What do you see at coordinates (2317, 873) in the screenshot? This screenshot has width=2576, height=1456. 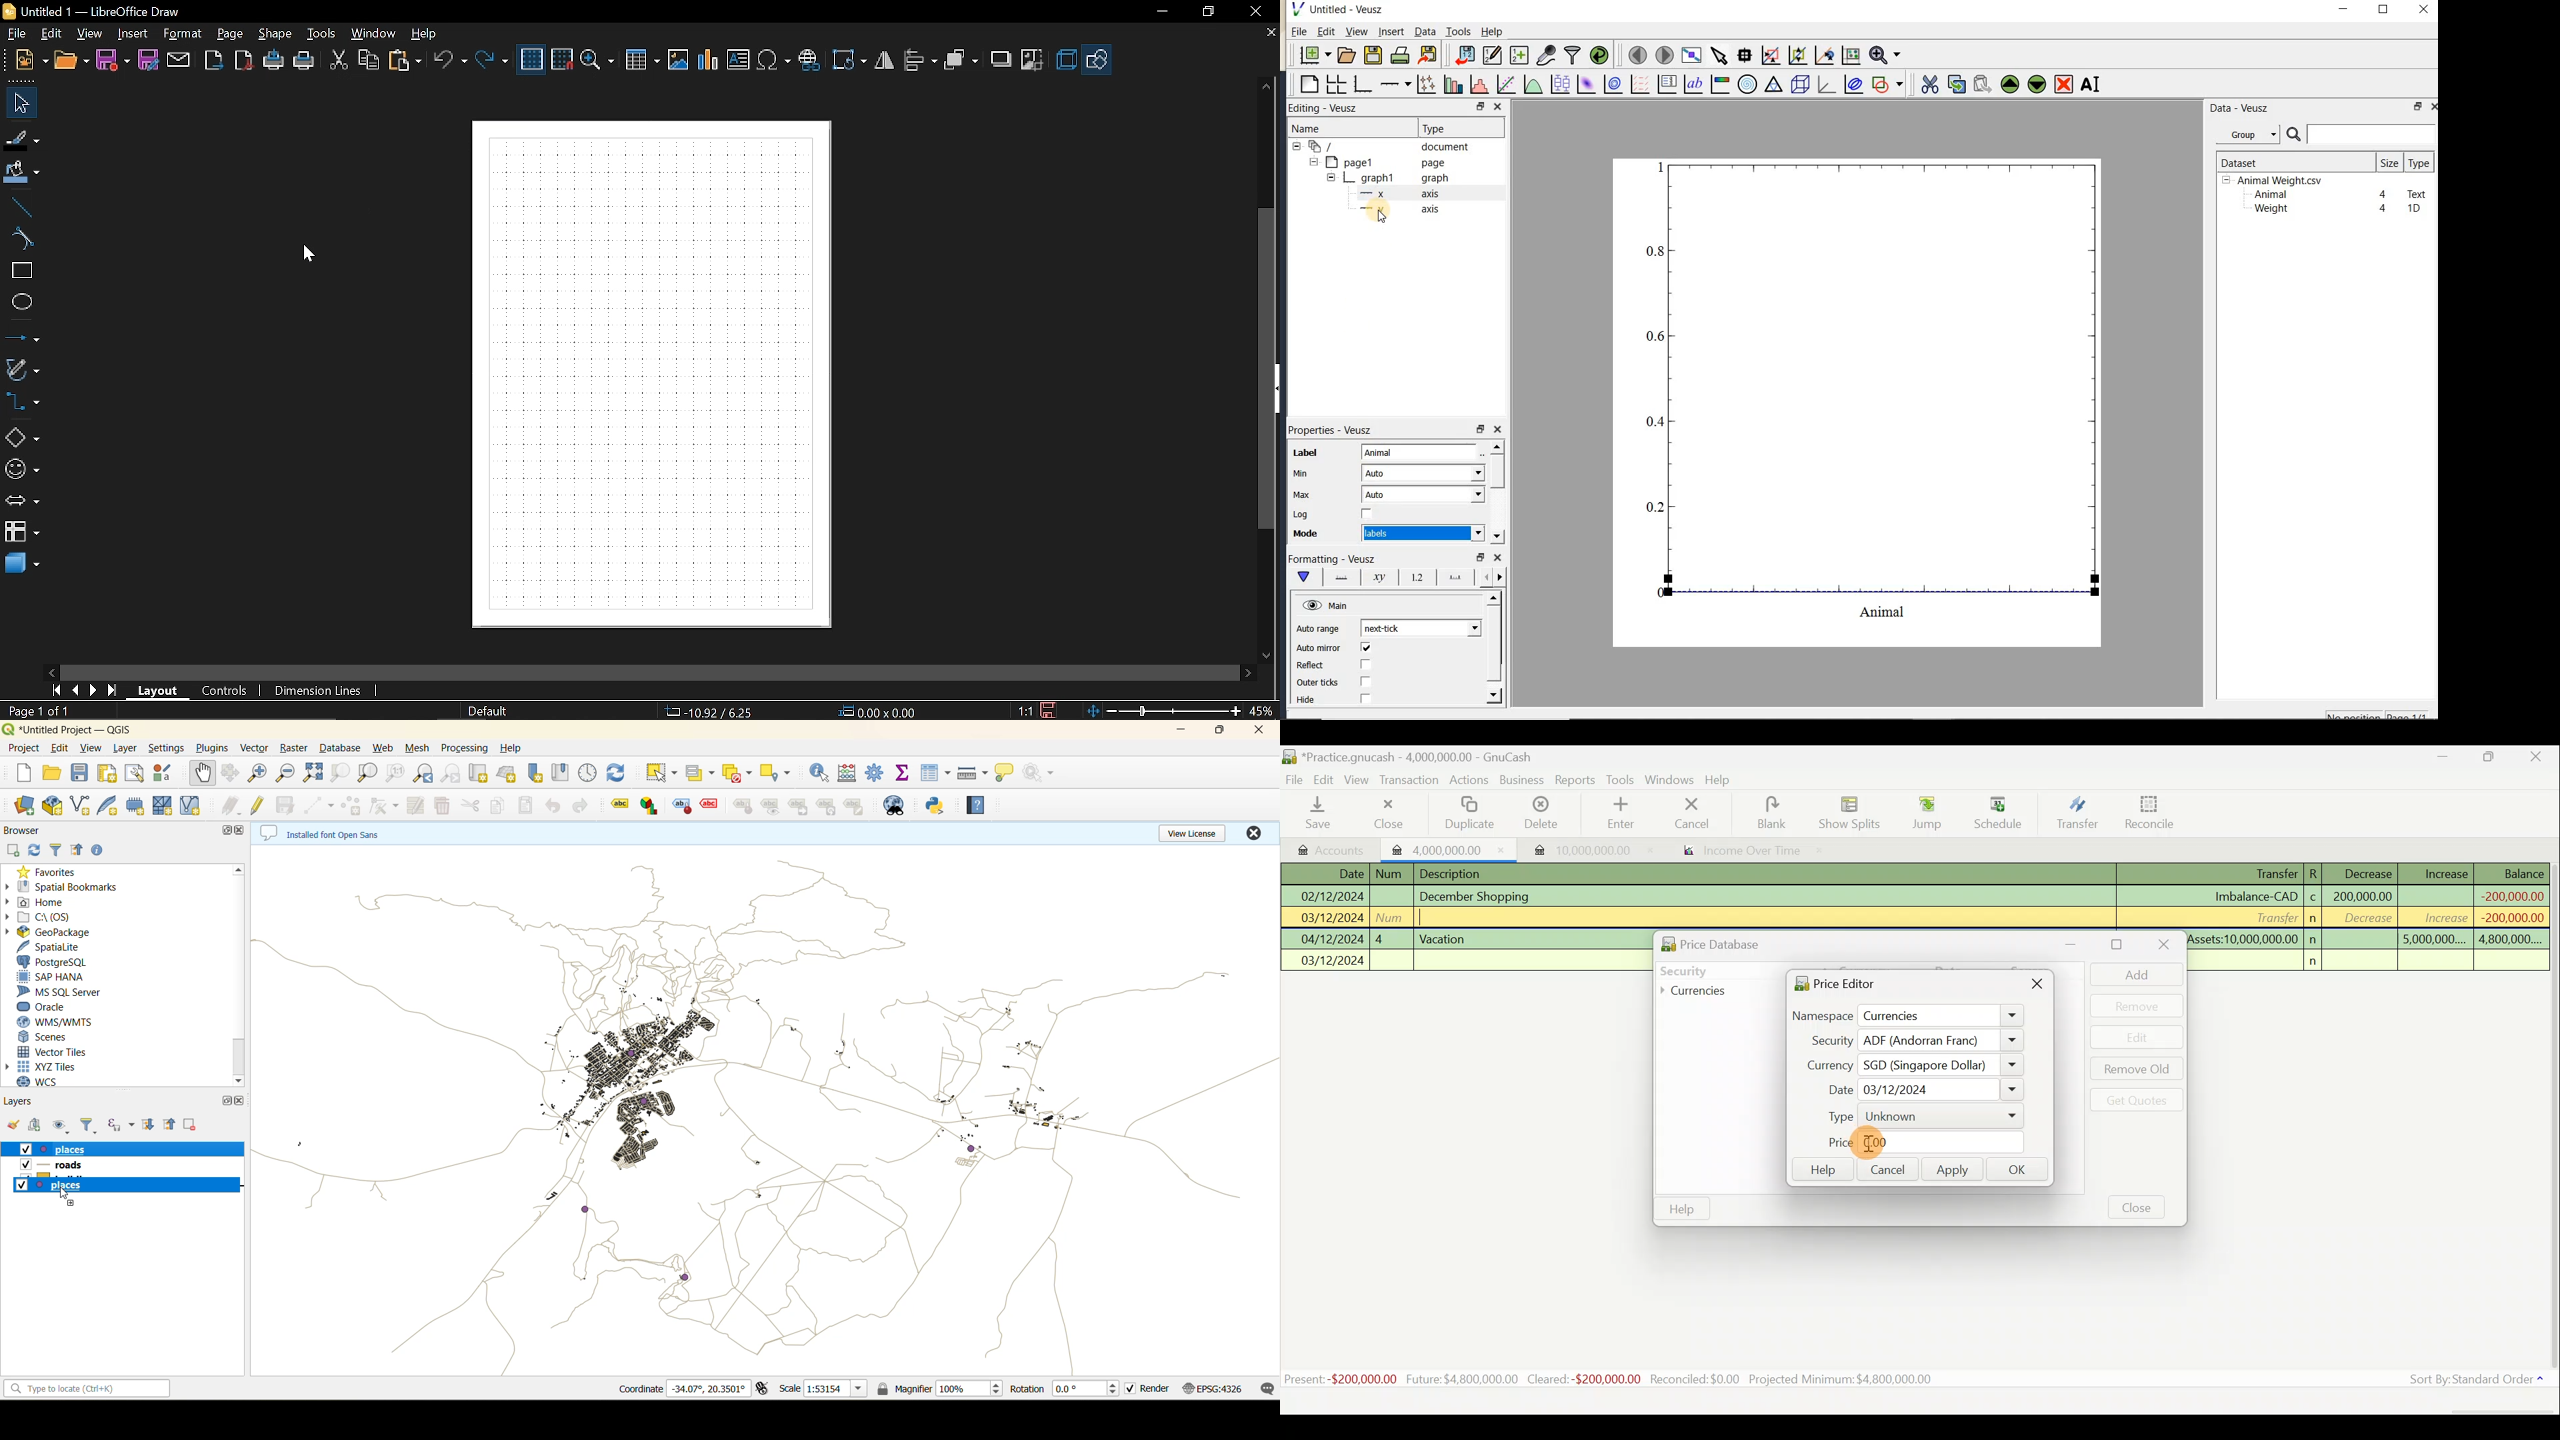 I see `R` at bounding box center [2317, 873].